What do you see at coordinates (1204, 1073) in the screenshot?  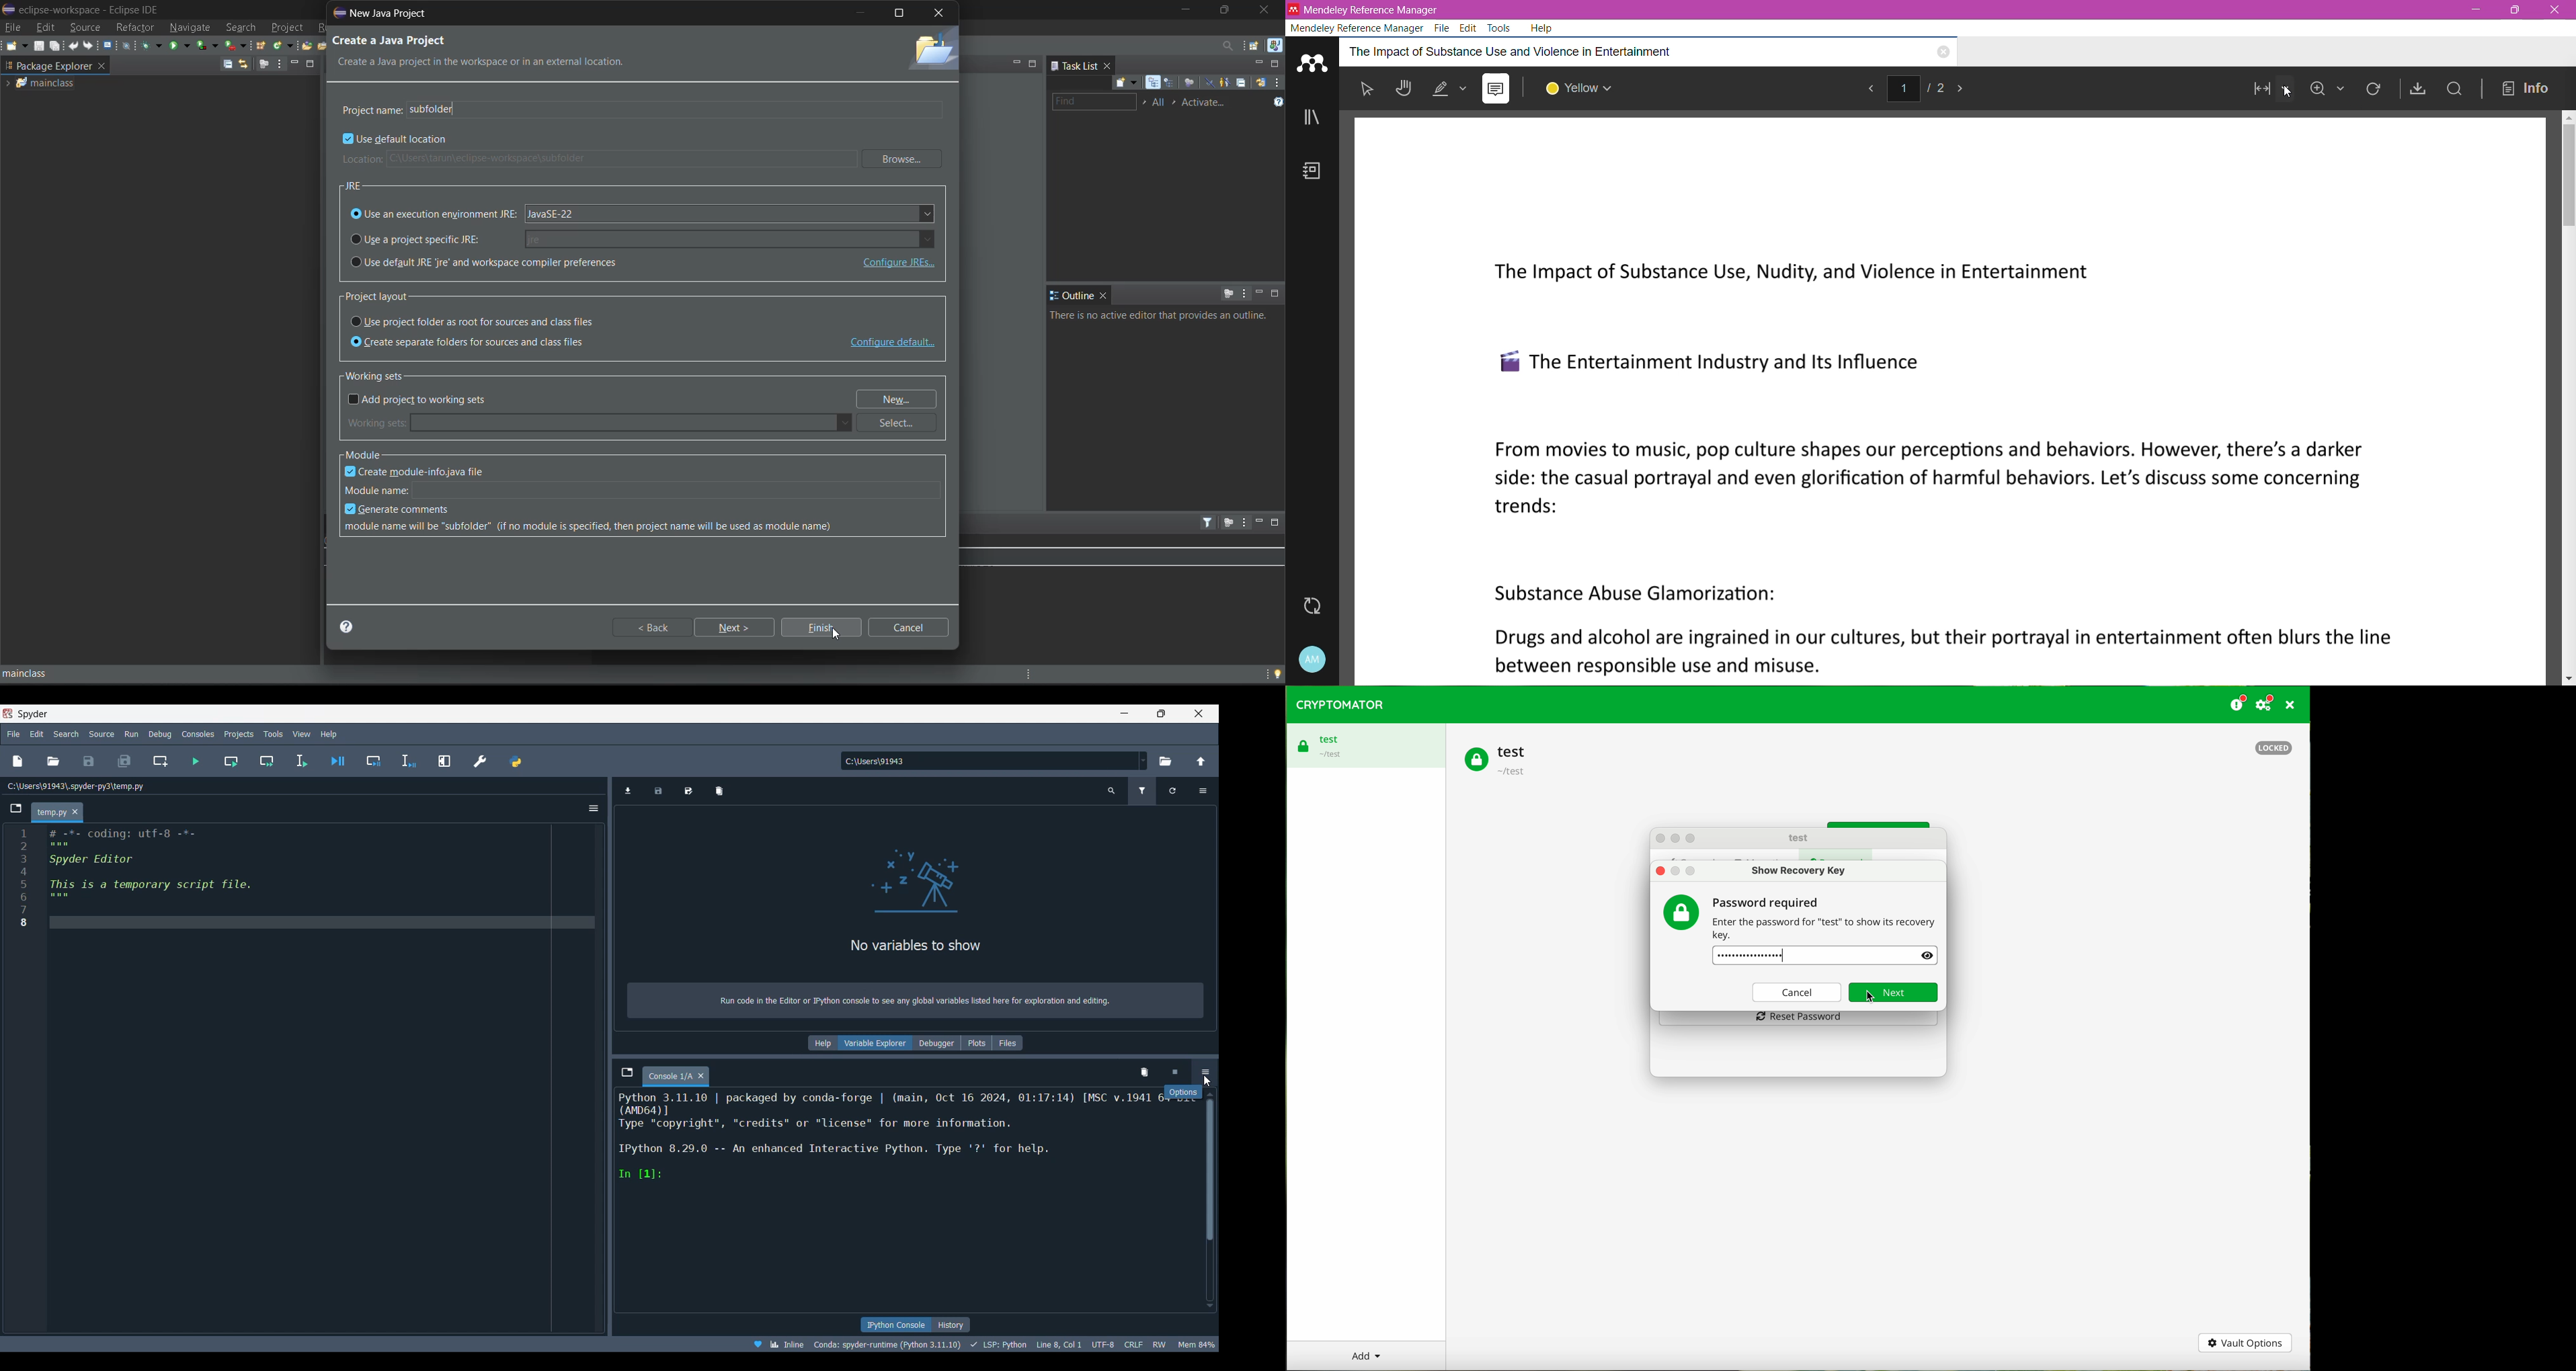 I see `Options, highlighted by cursor` at bounding box center [1204, 1073].